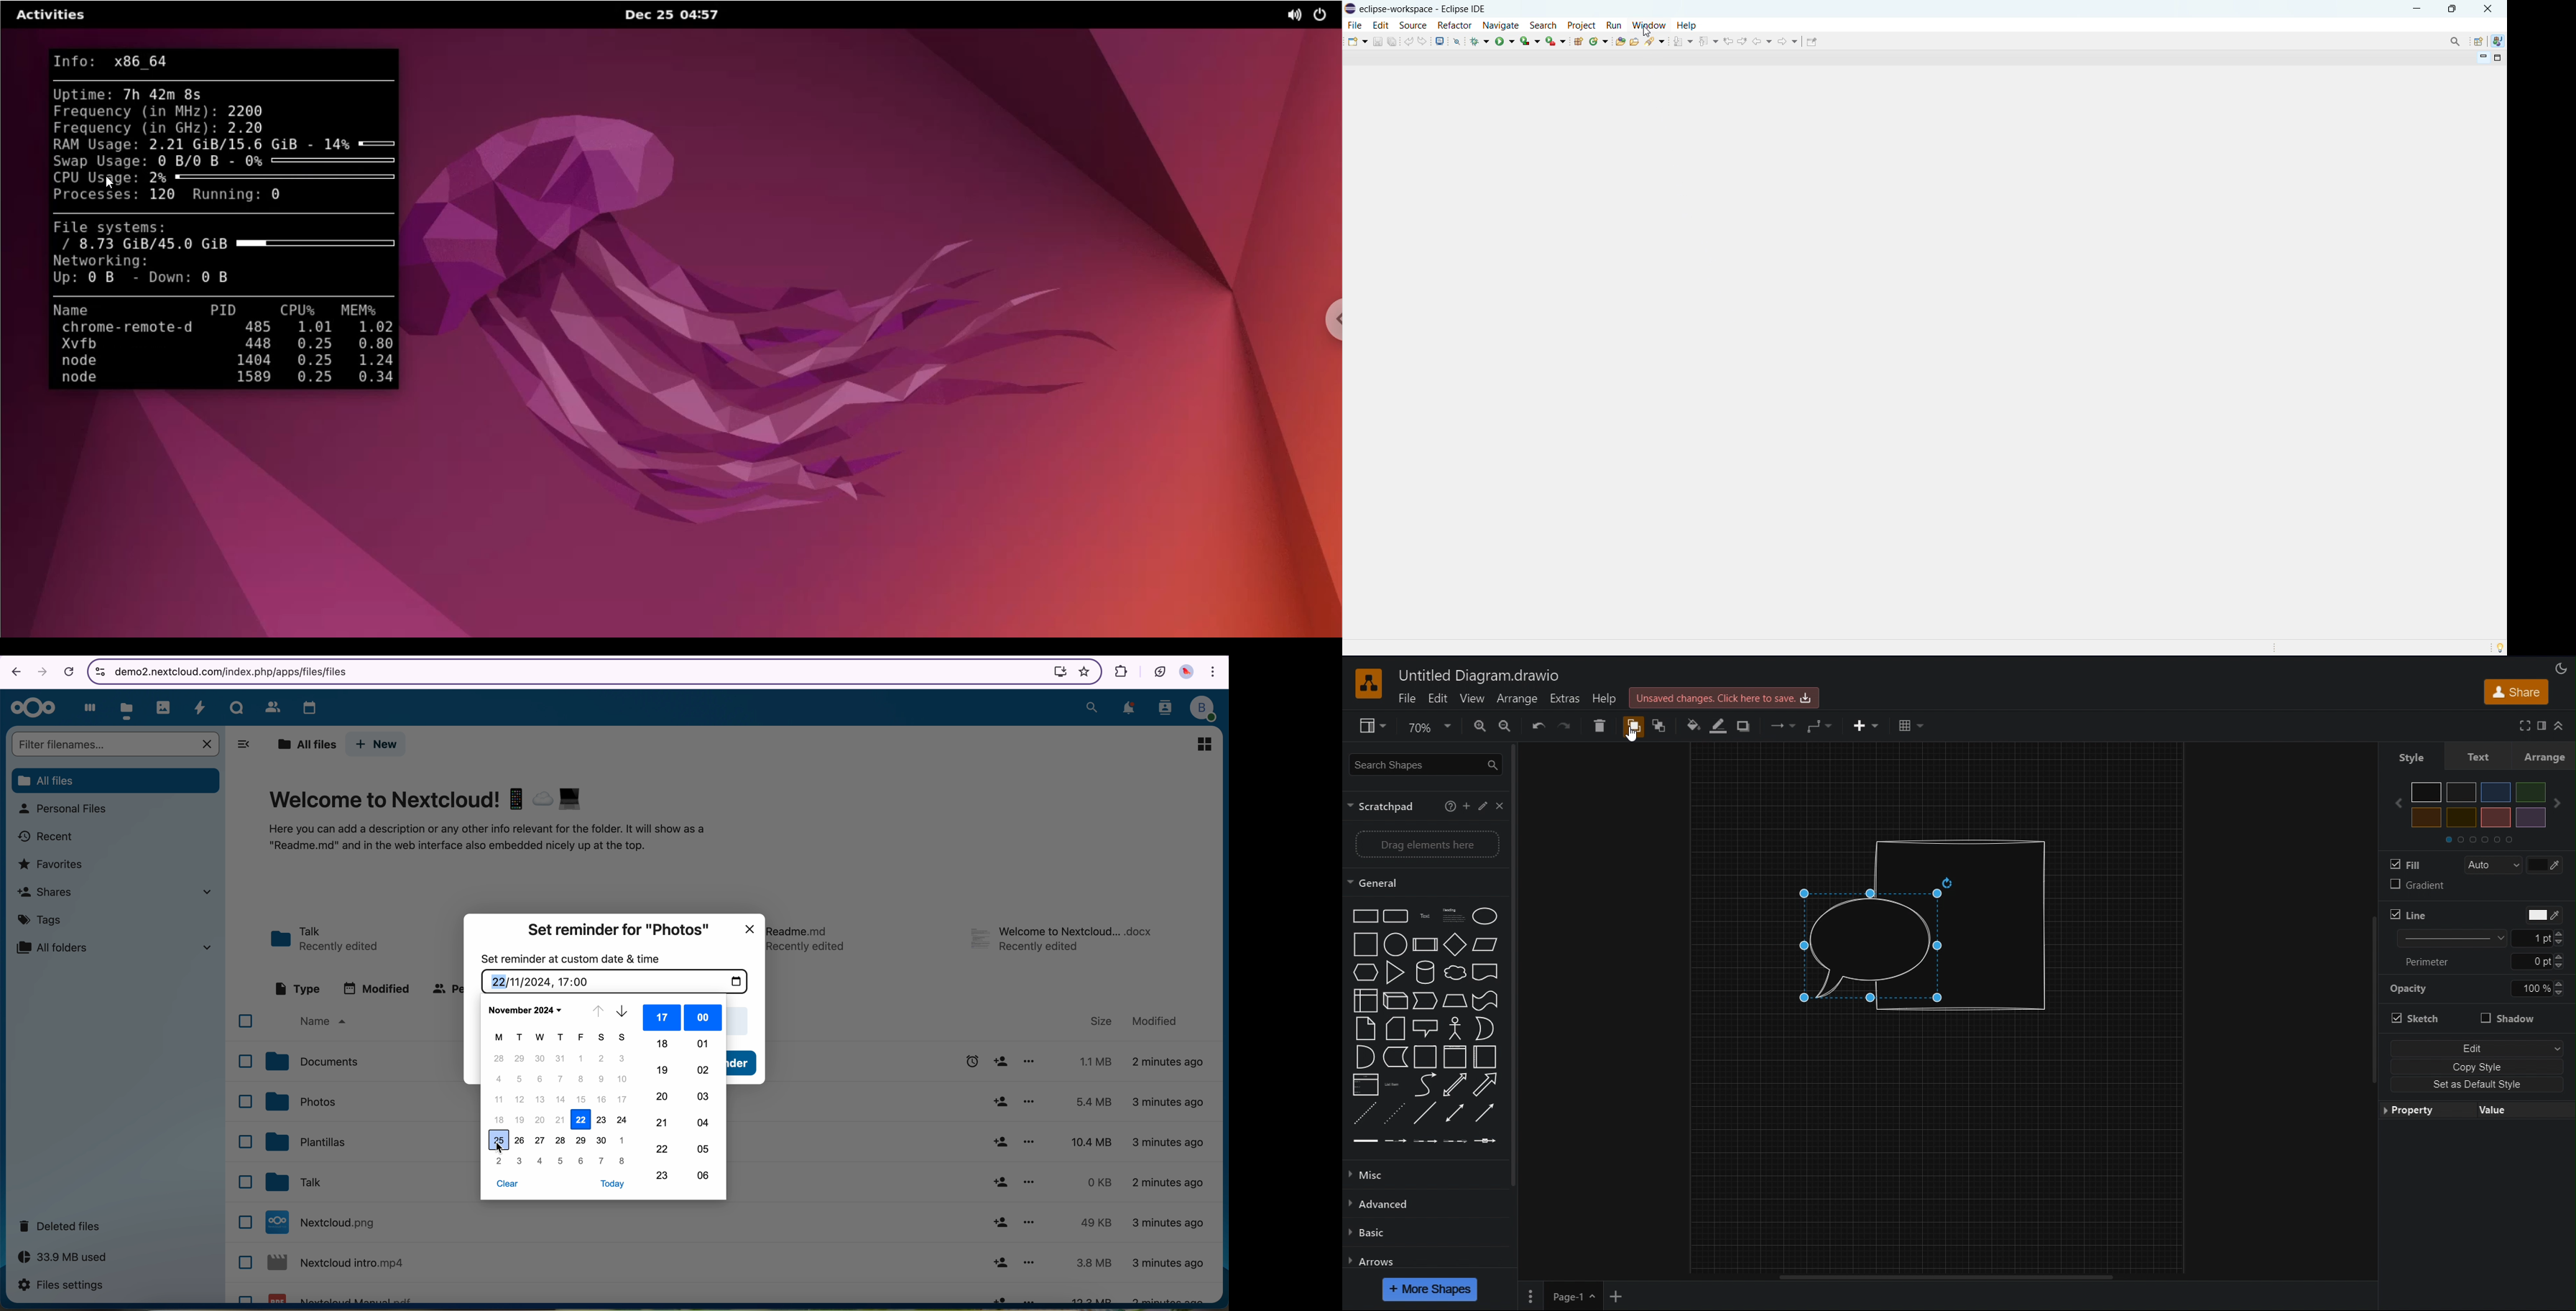 The width and height of the screenshot is (2576, 1316). What do you see at coordinates (2478, 839) in the screenshot?
I see `Color sets` at bounding box center [2478, 839].